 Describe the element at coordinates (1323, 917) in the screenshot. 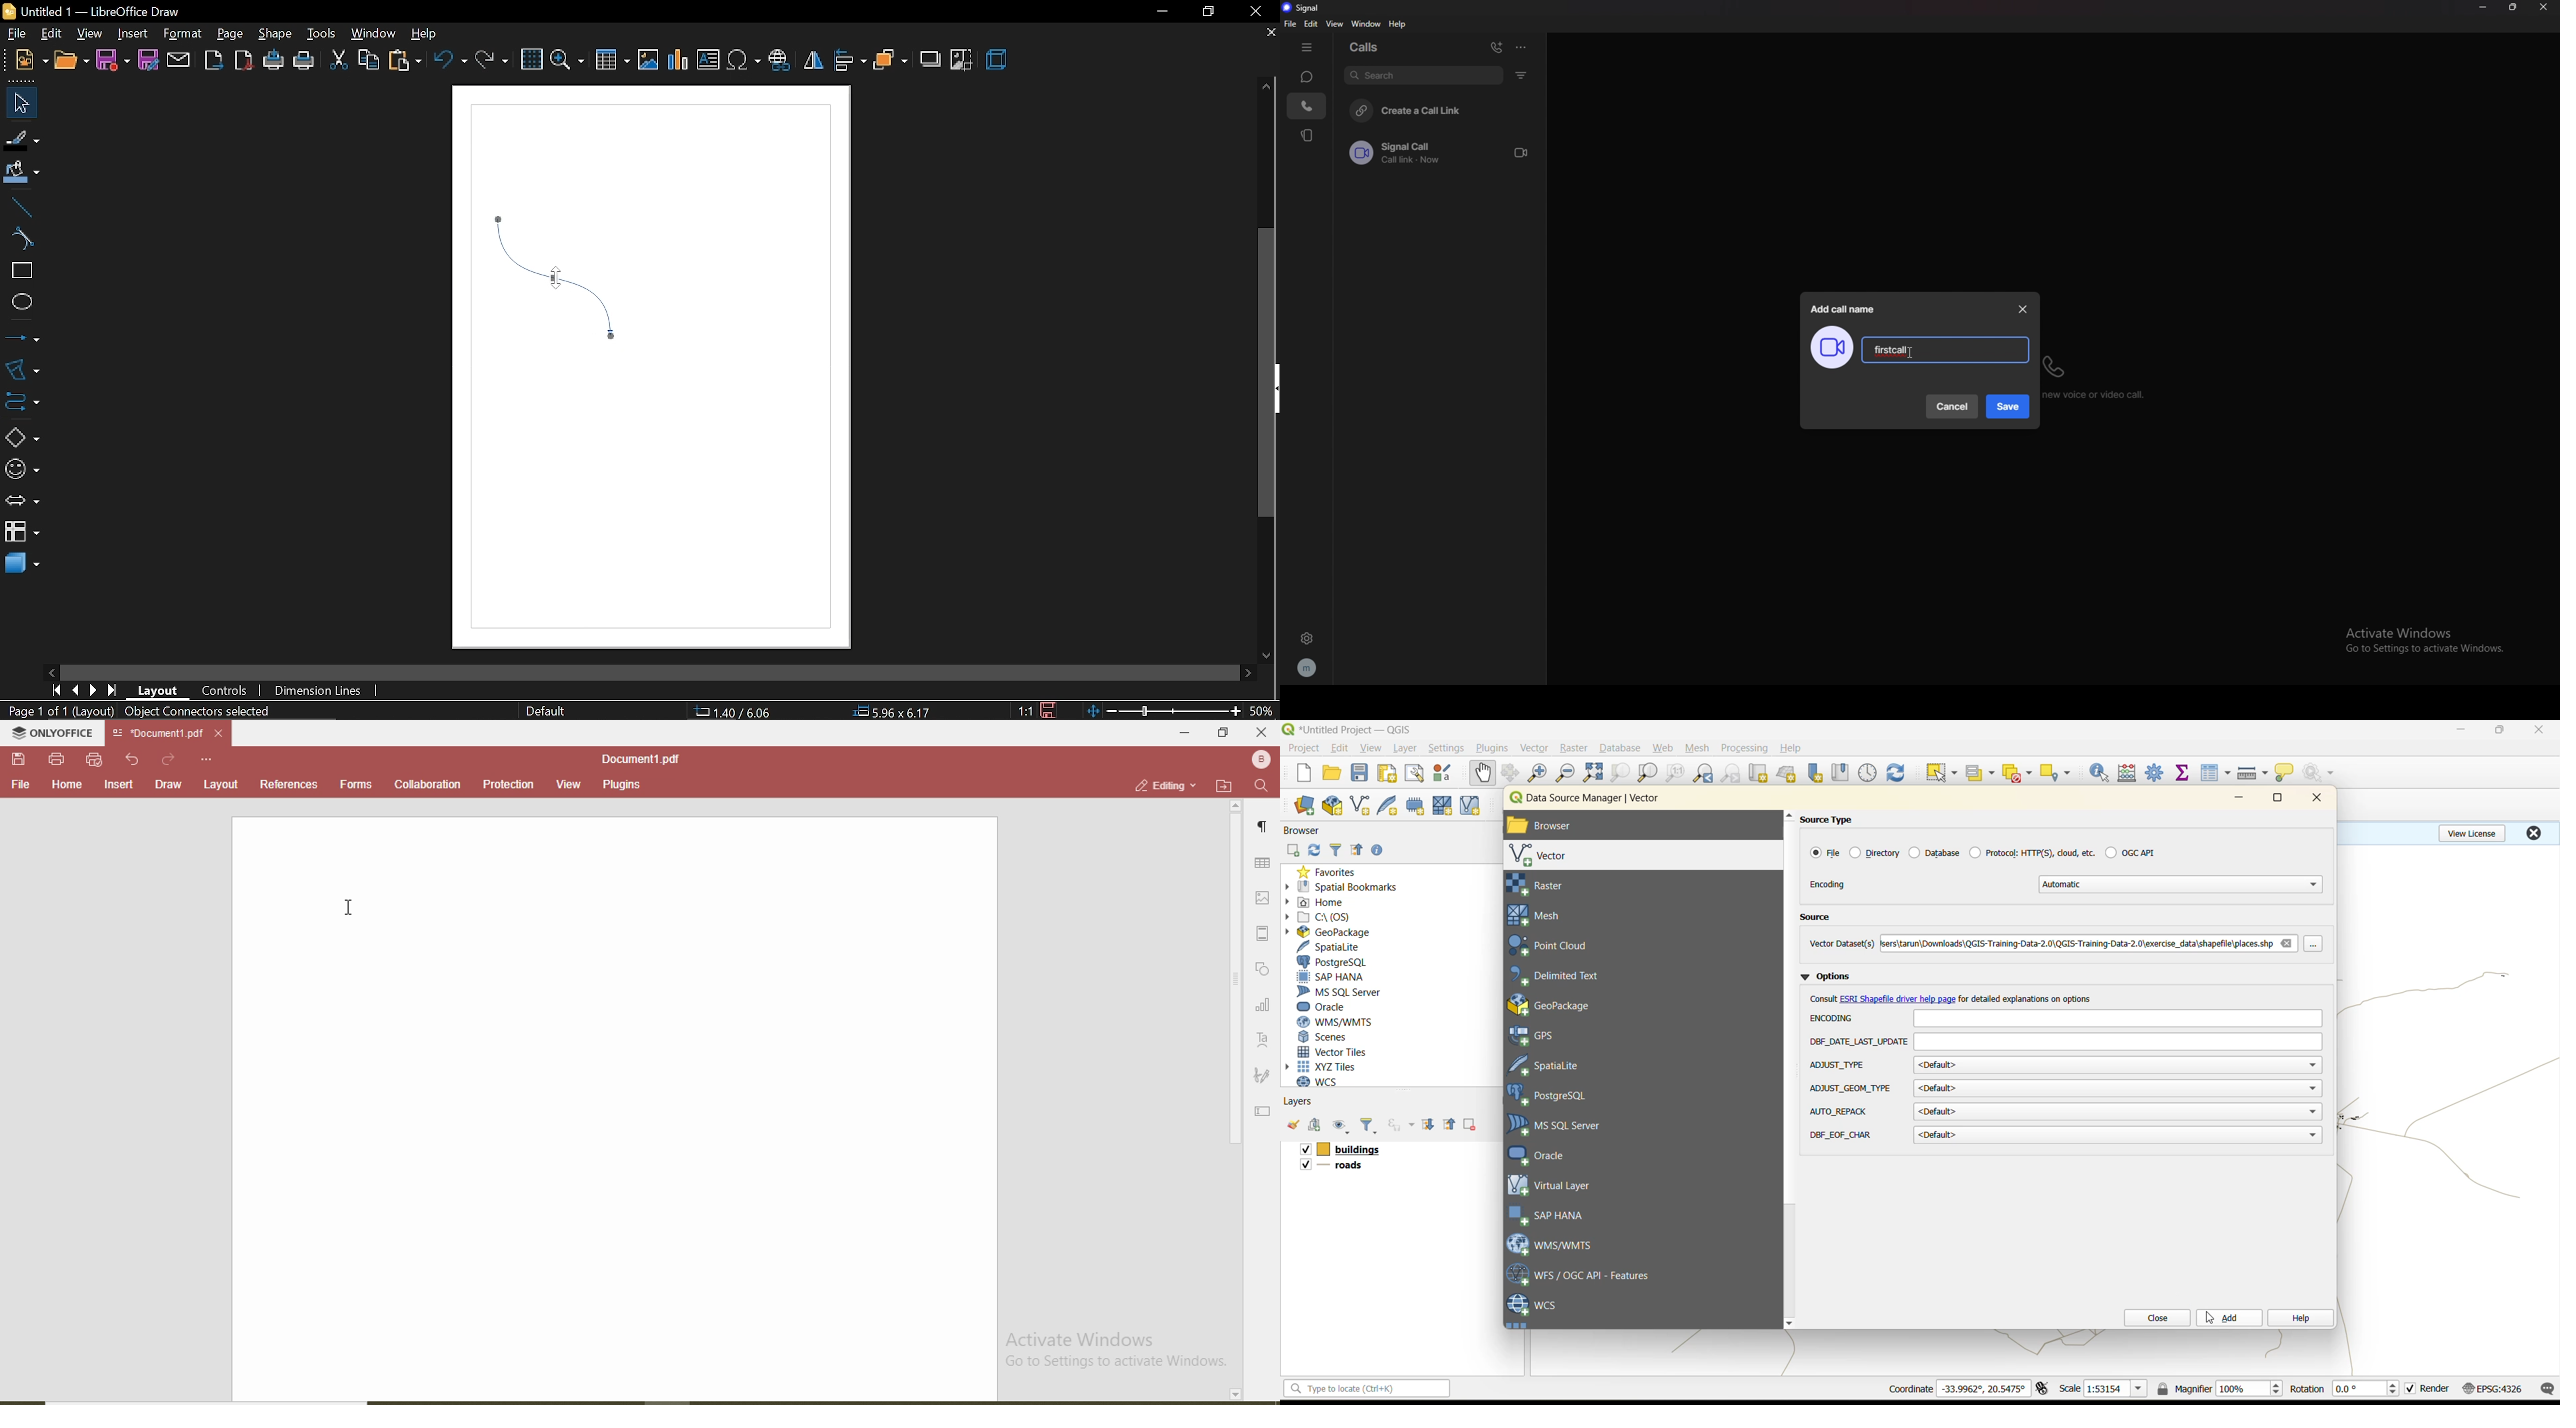

I see `c\:os` at that location.